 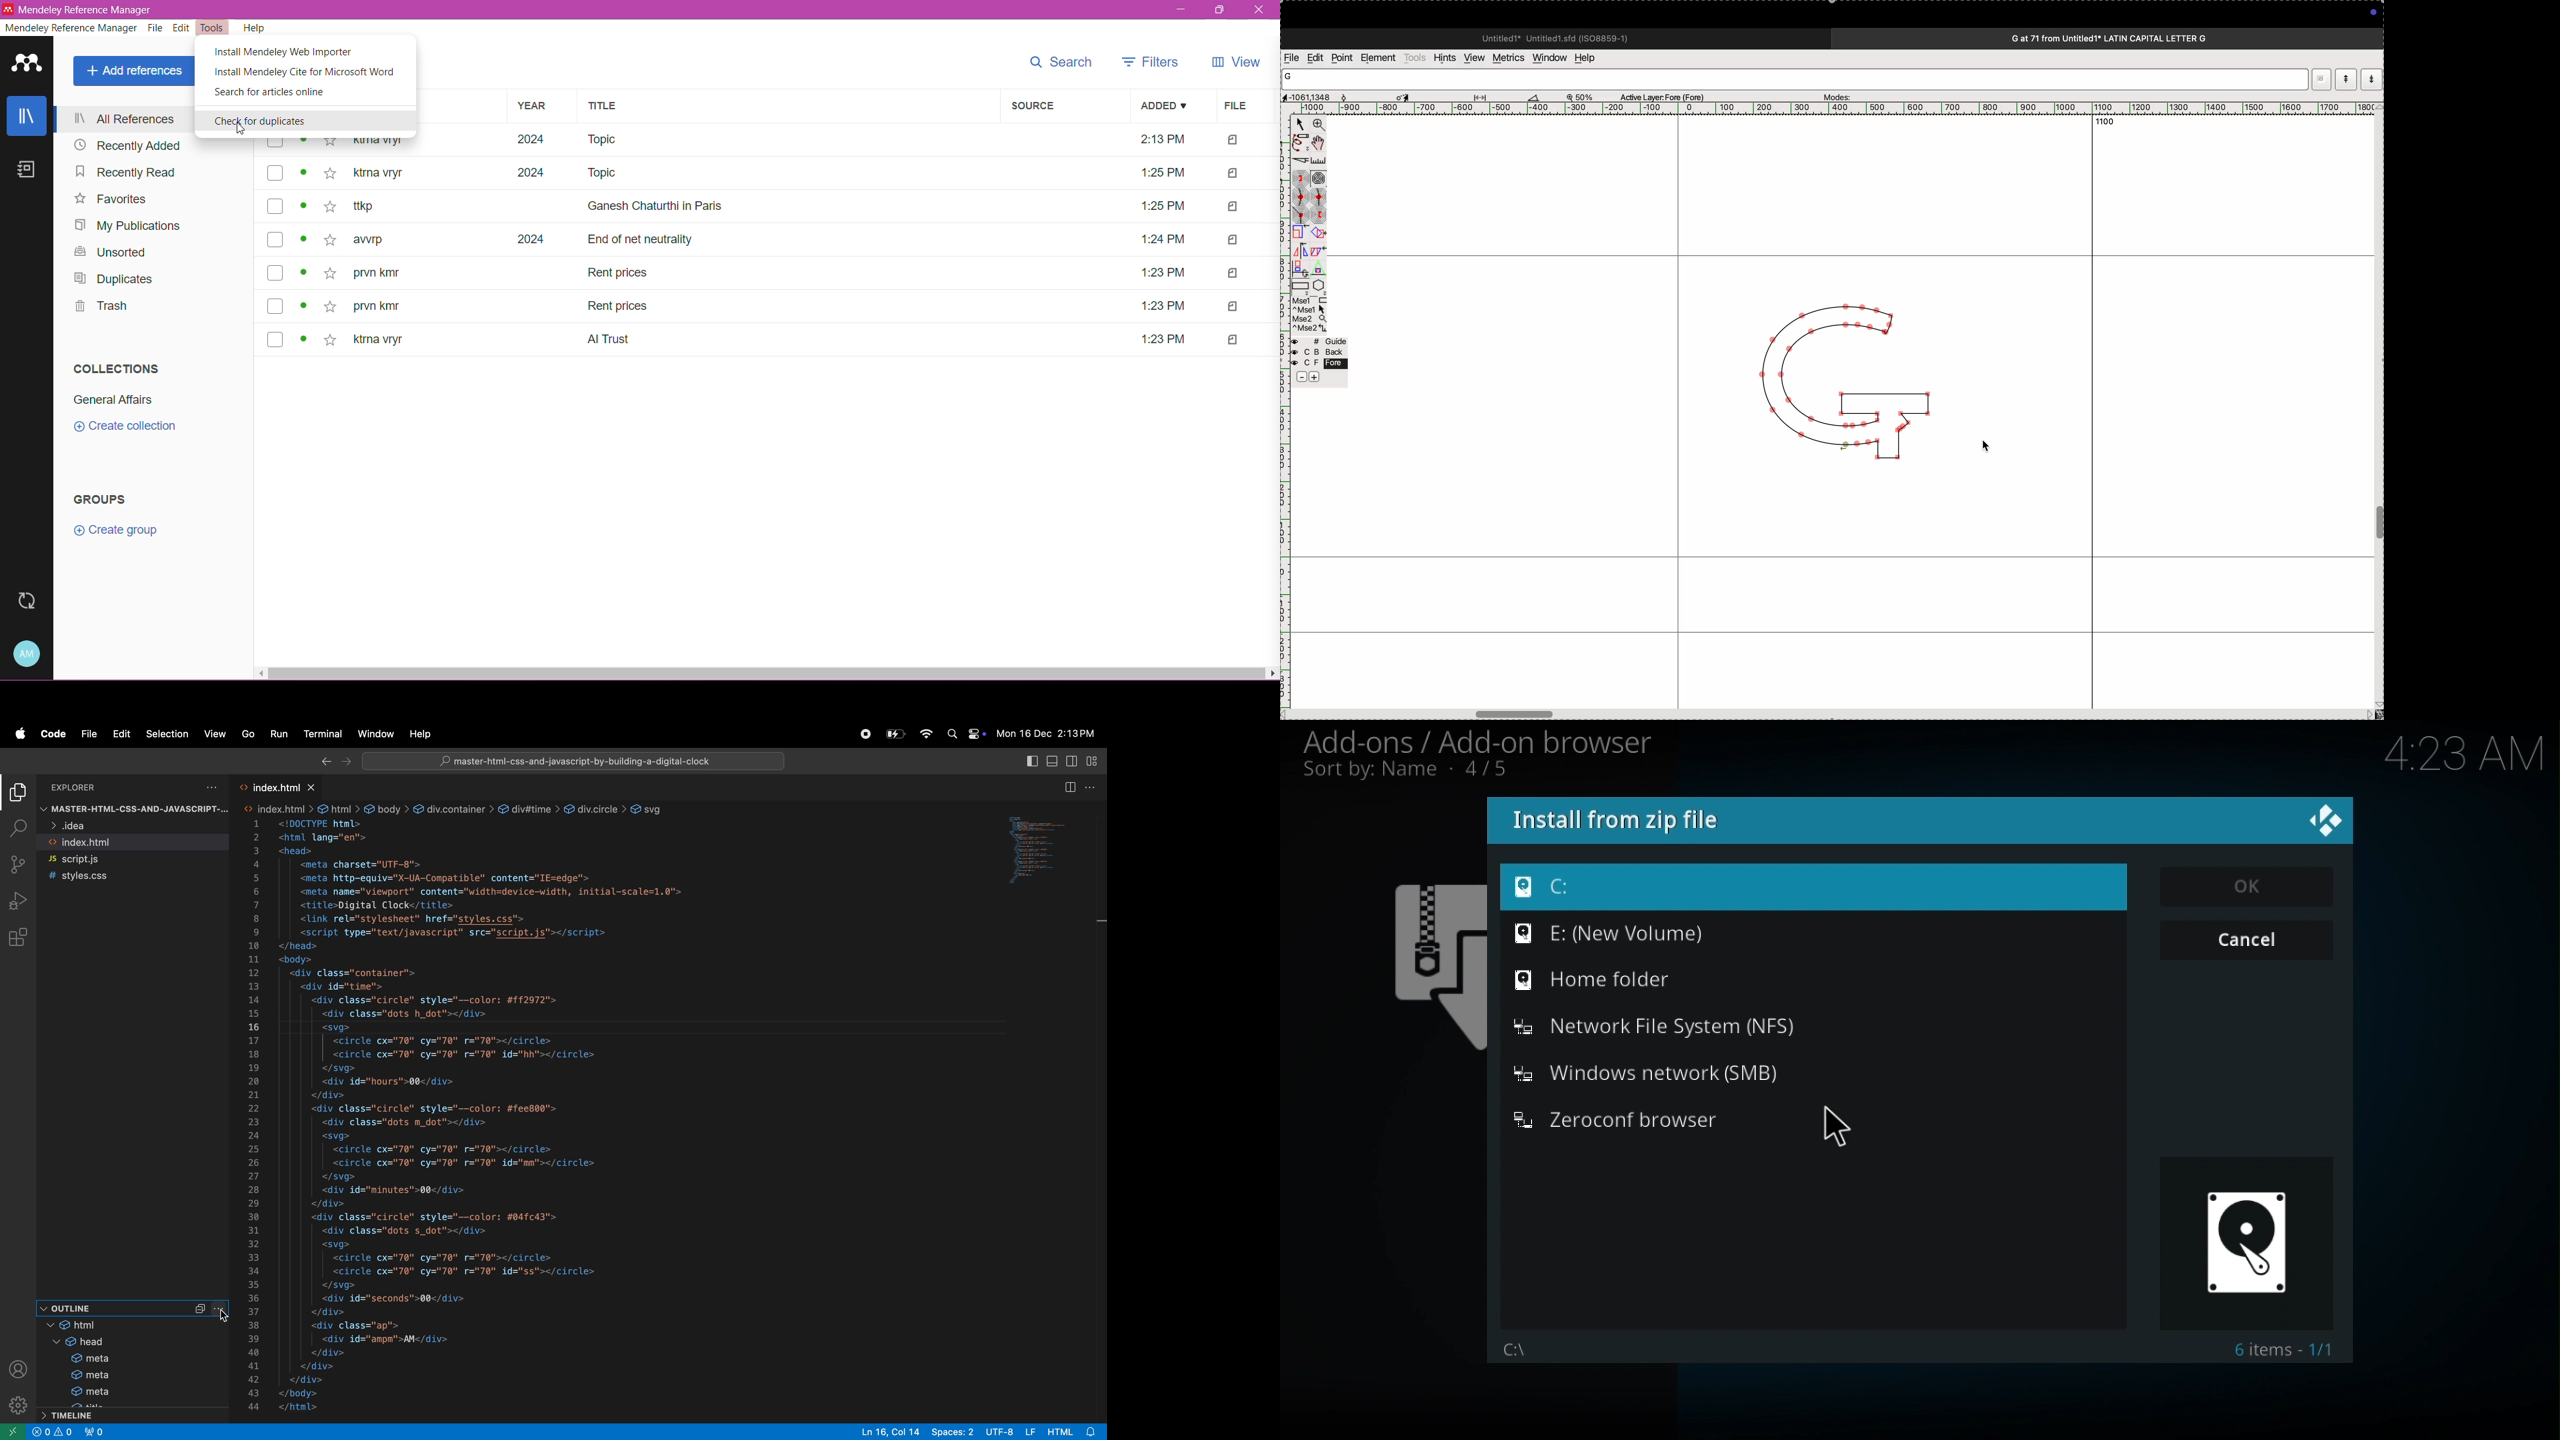 I want to click on meta, so click(x=132, y=1358).